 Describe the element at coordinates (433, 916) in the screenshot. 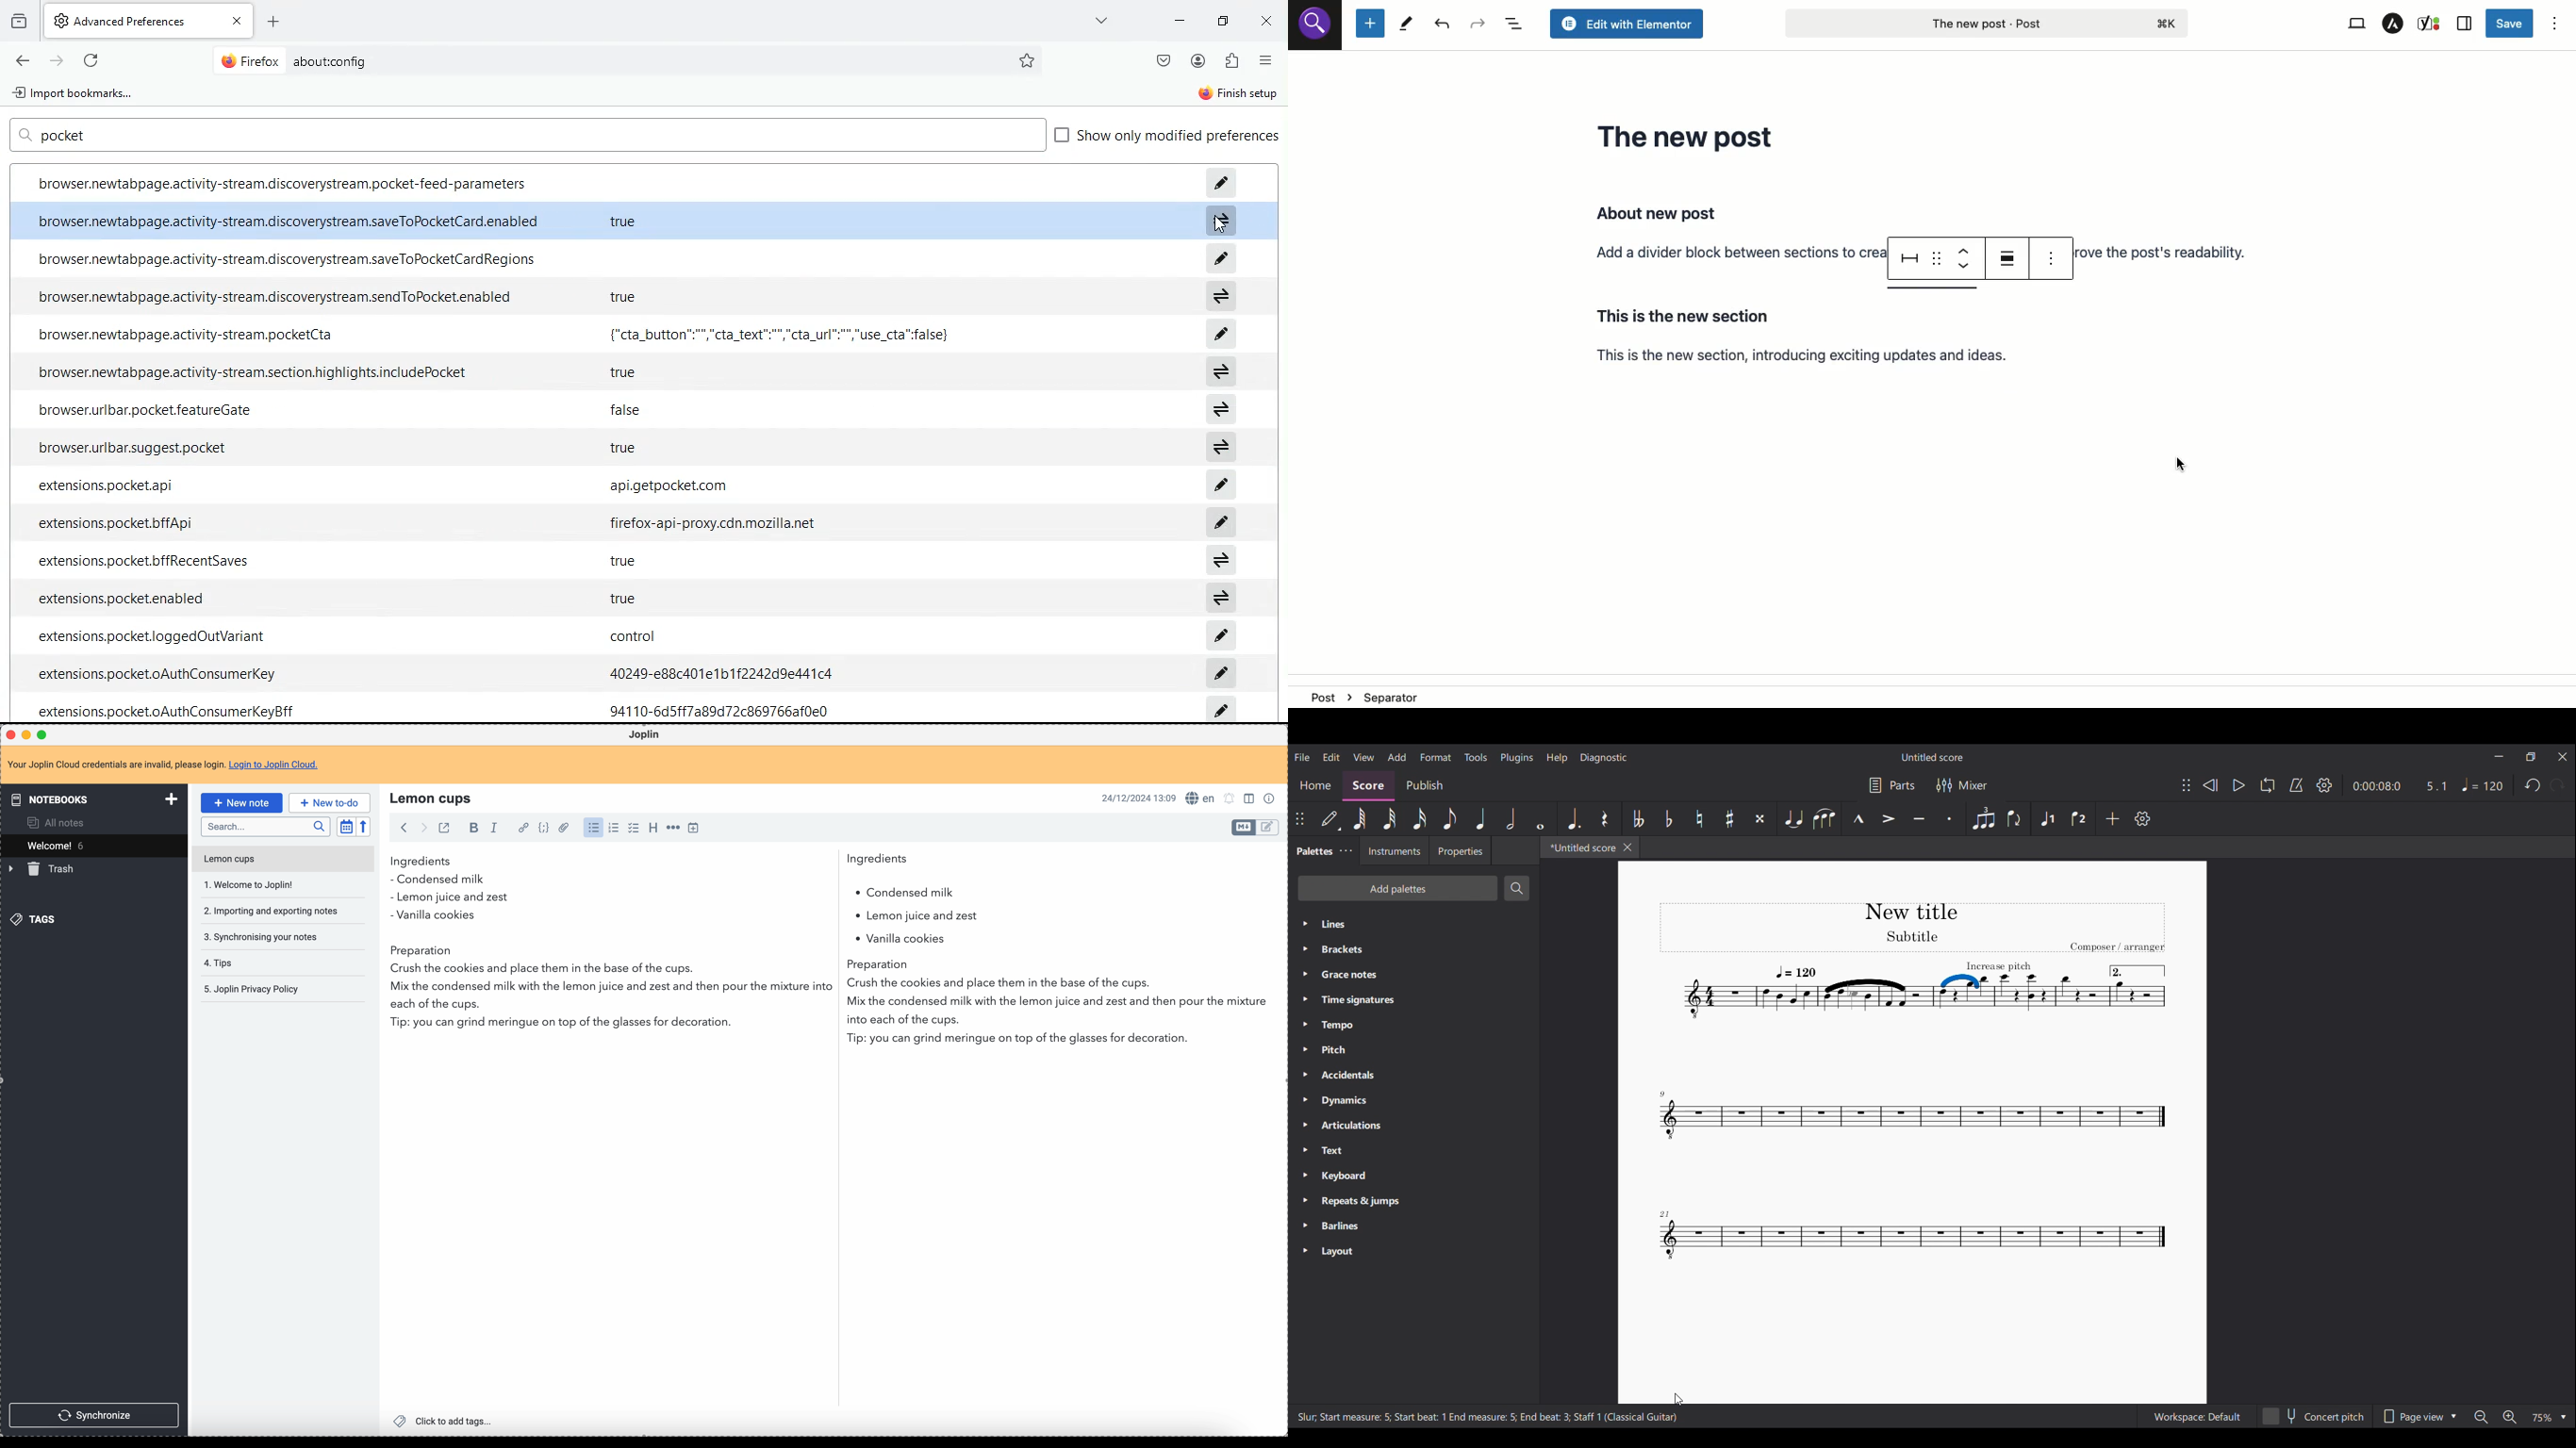

I see `vanilla cookies` at that location.